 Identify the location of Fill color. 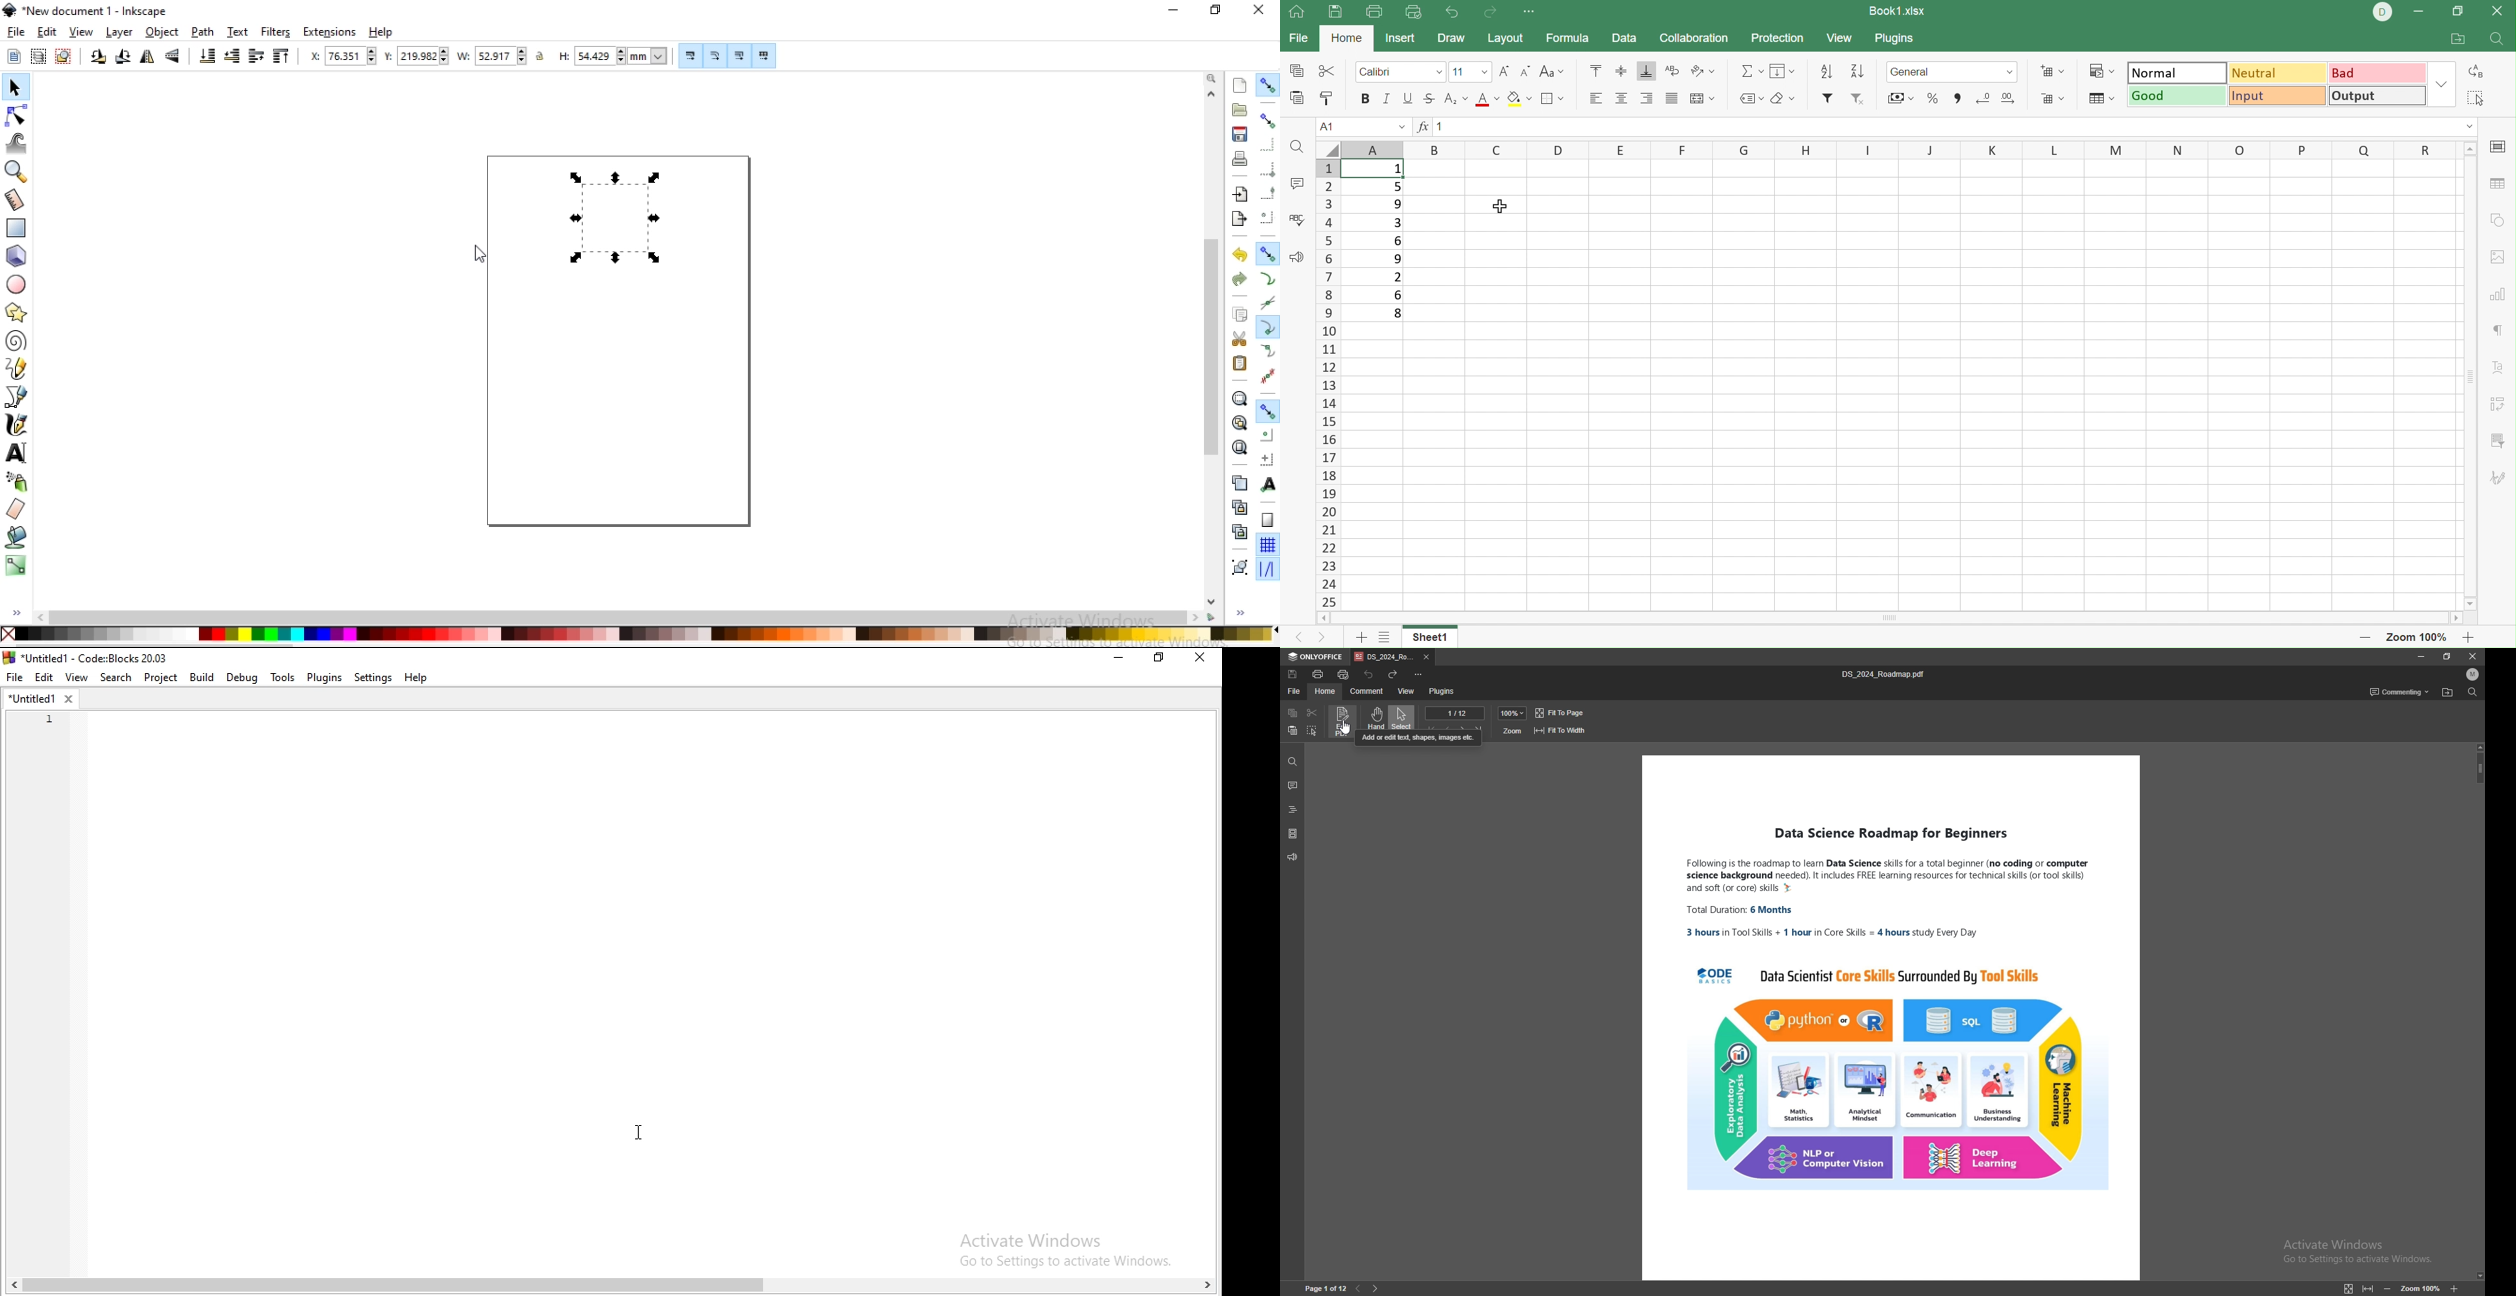
(1518, 97).